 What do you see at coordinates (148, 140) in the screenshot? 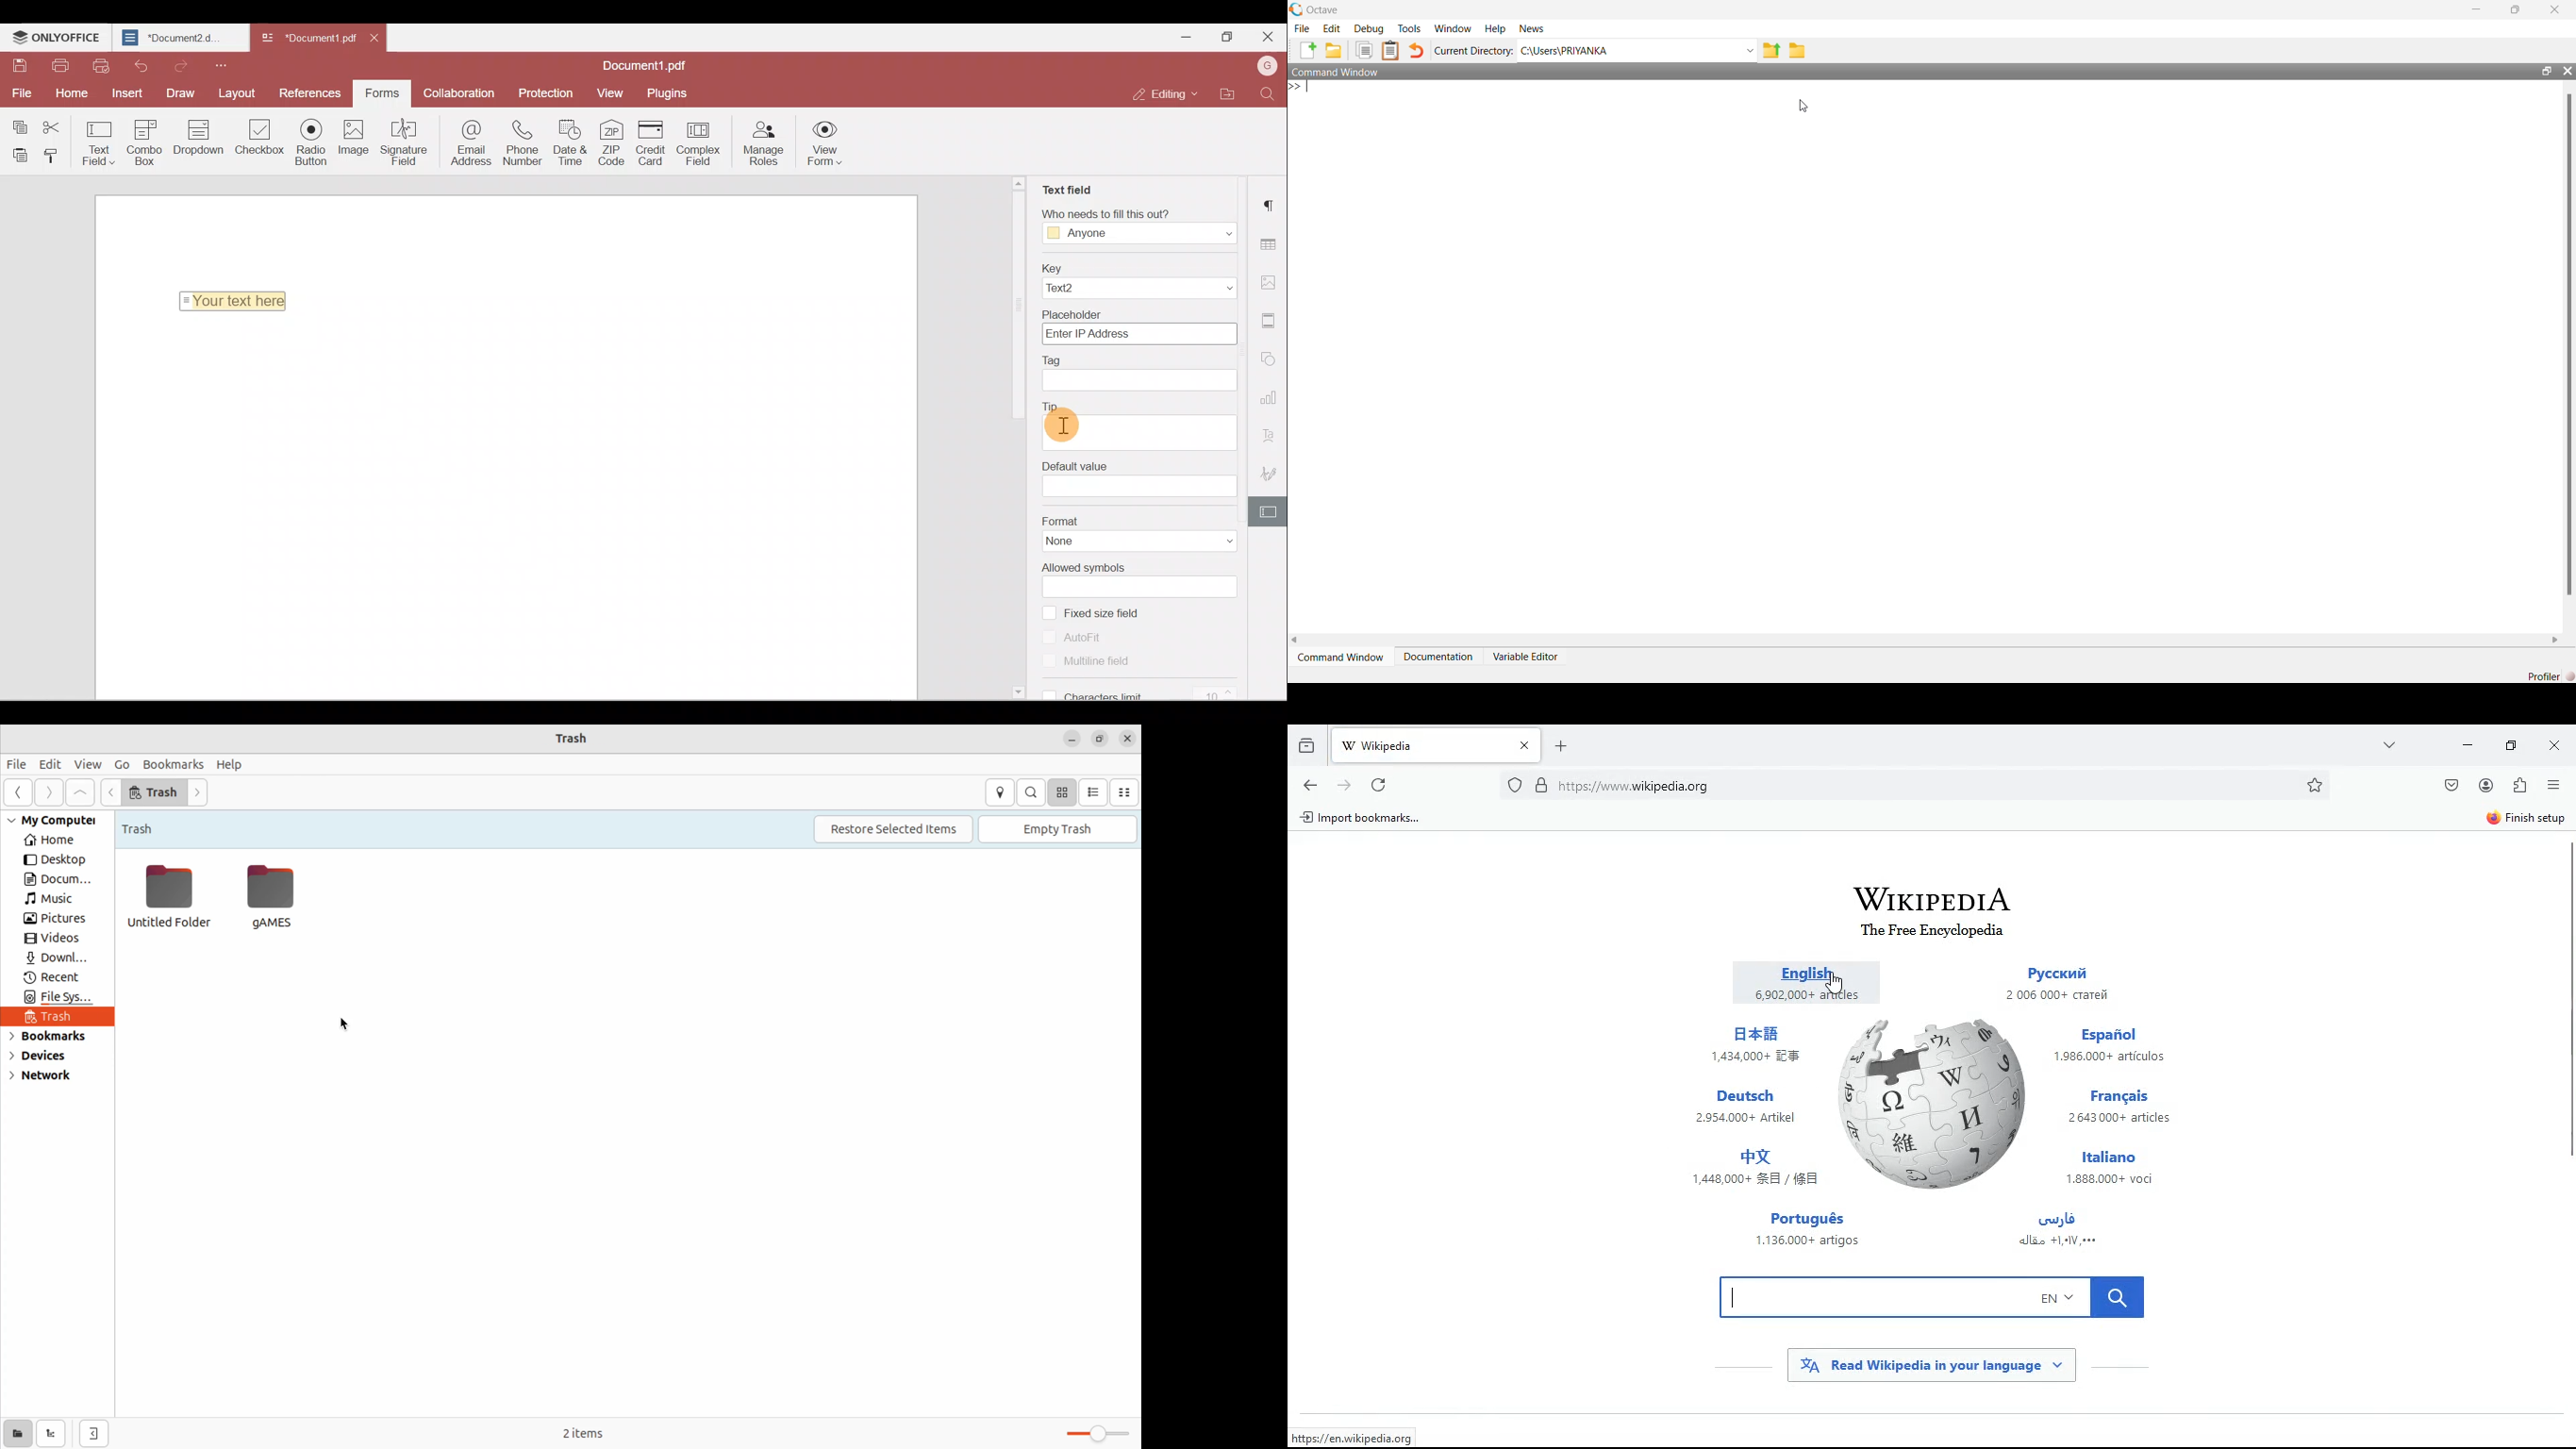
I see `Combo box` at bounding box center [148, 140].